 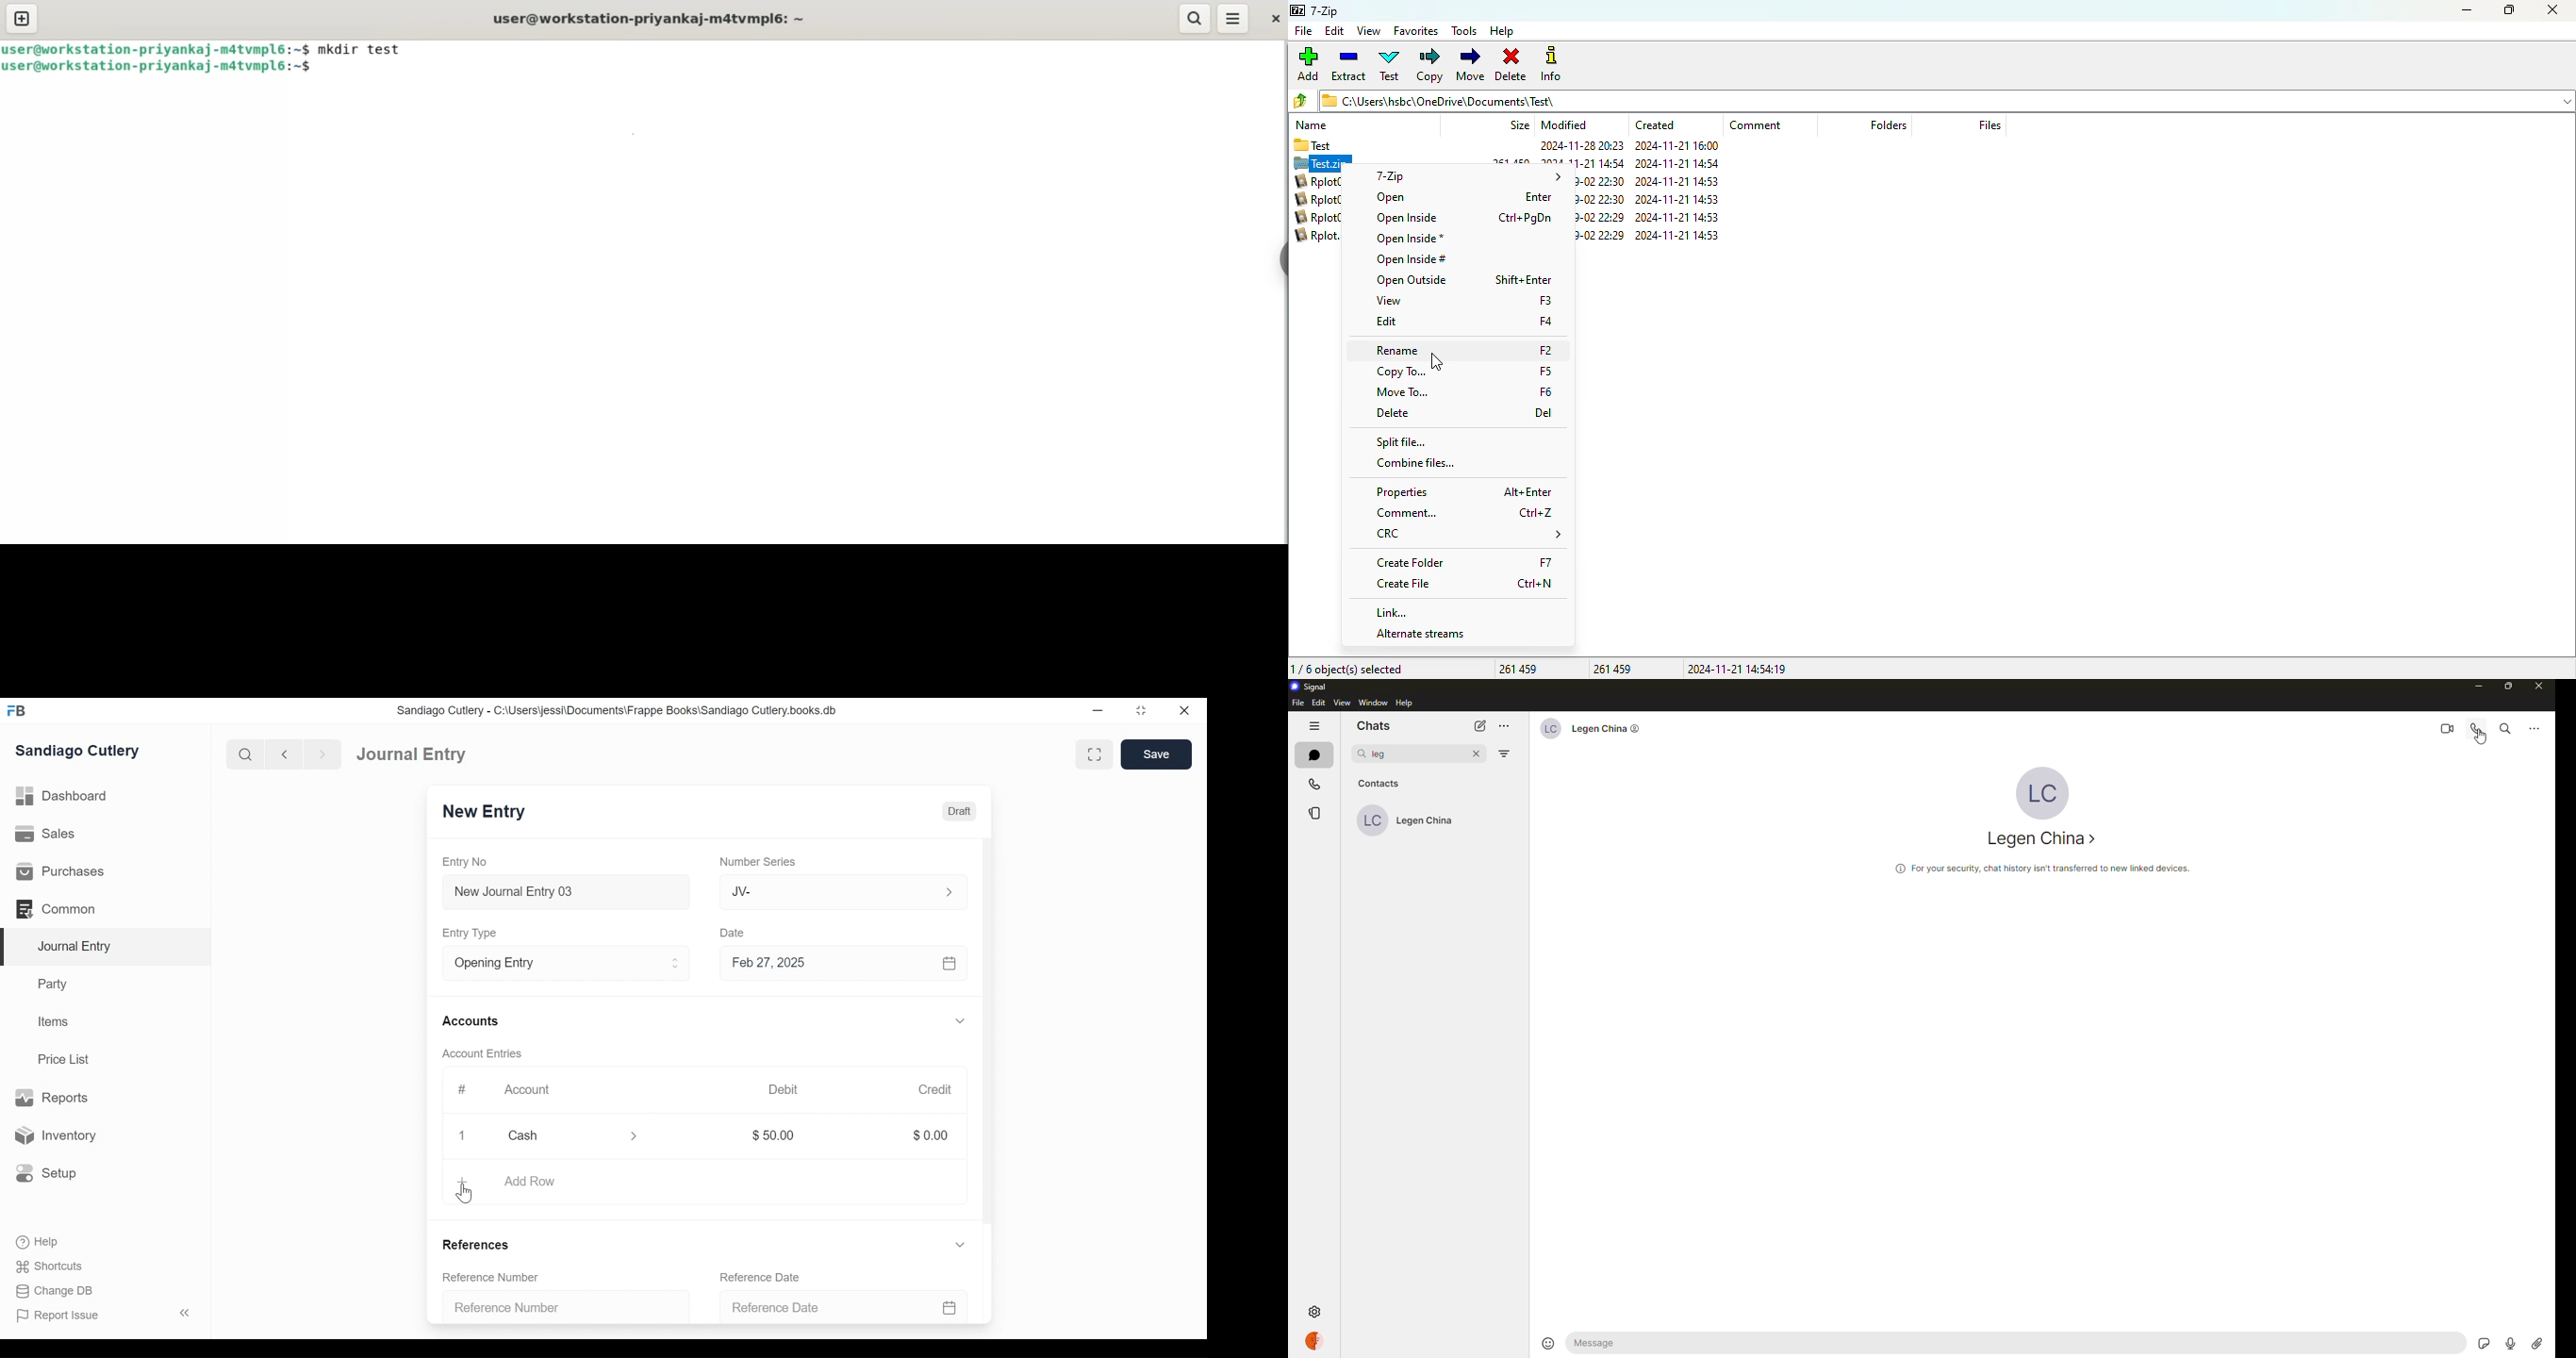 I want to click on stories, so click(x=1313, y=812).